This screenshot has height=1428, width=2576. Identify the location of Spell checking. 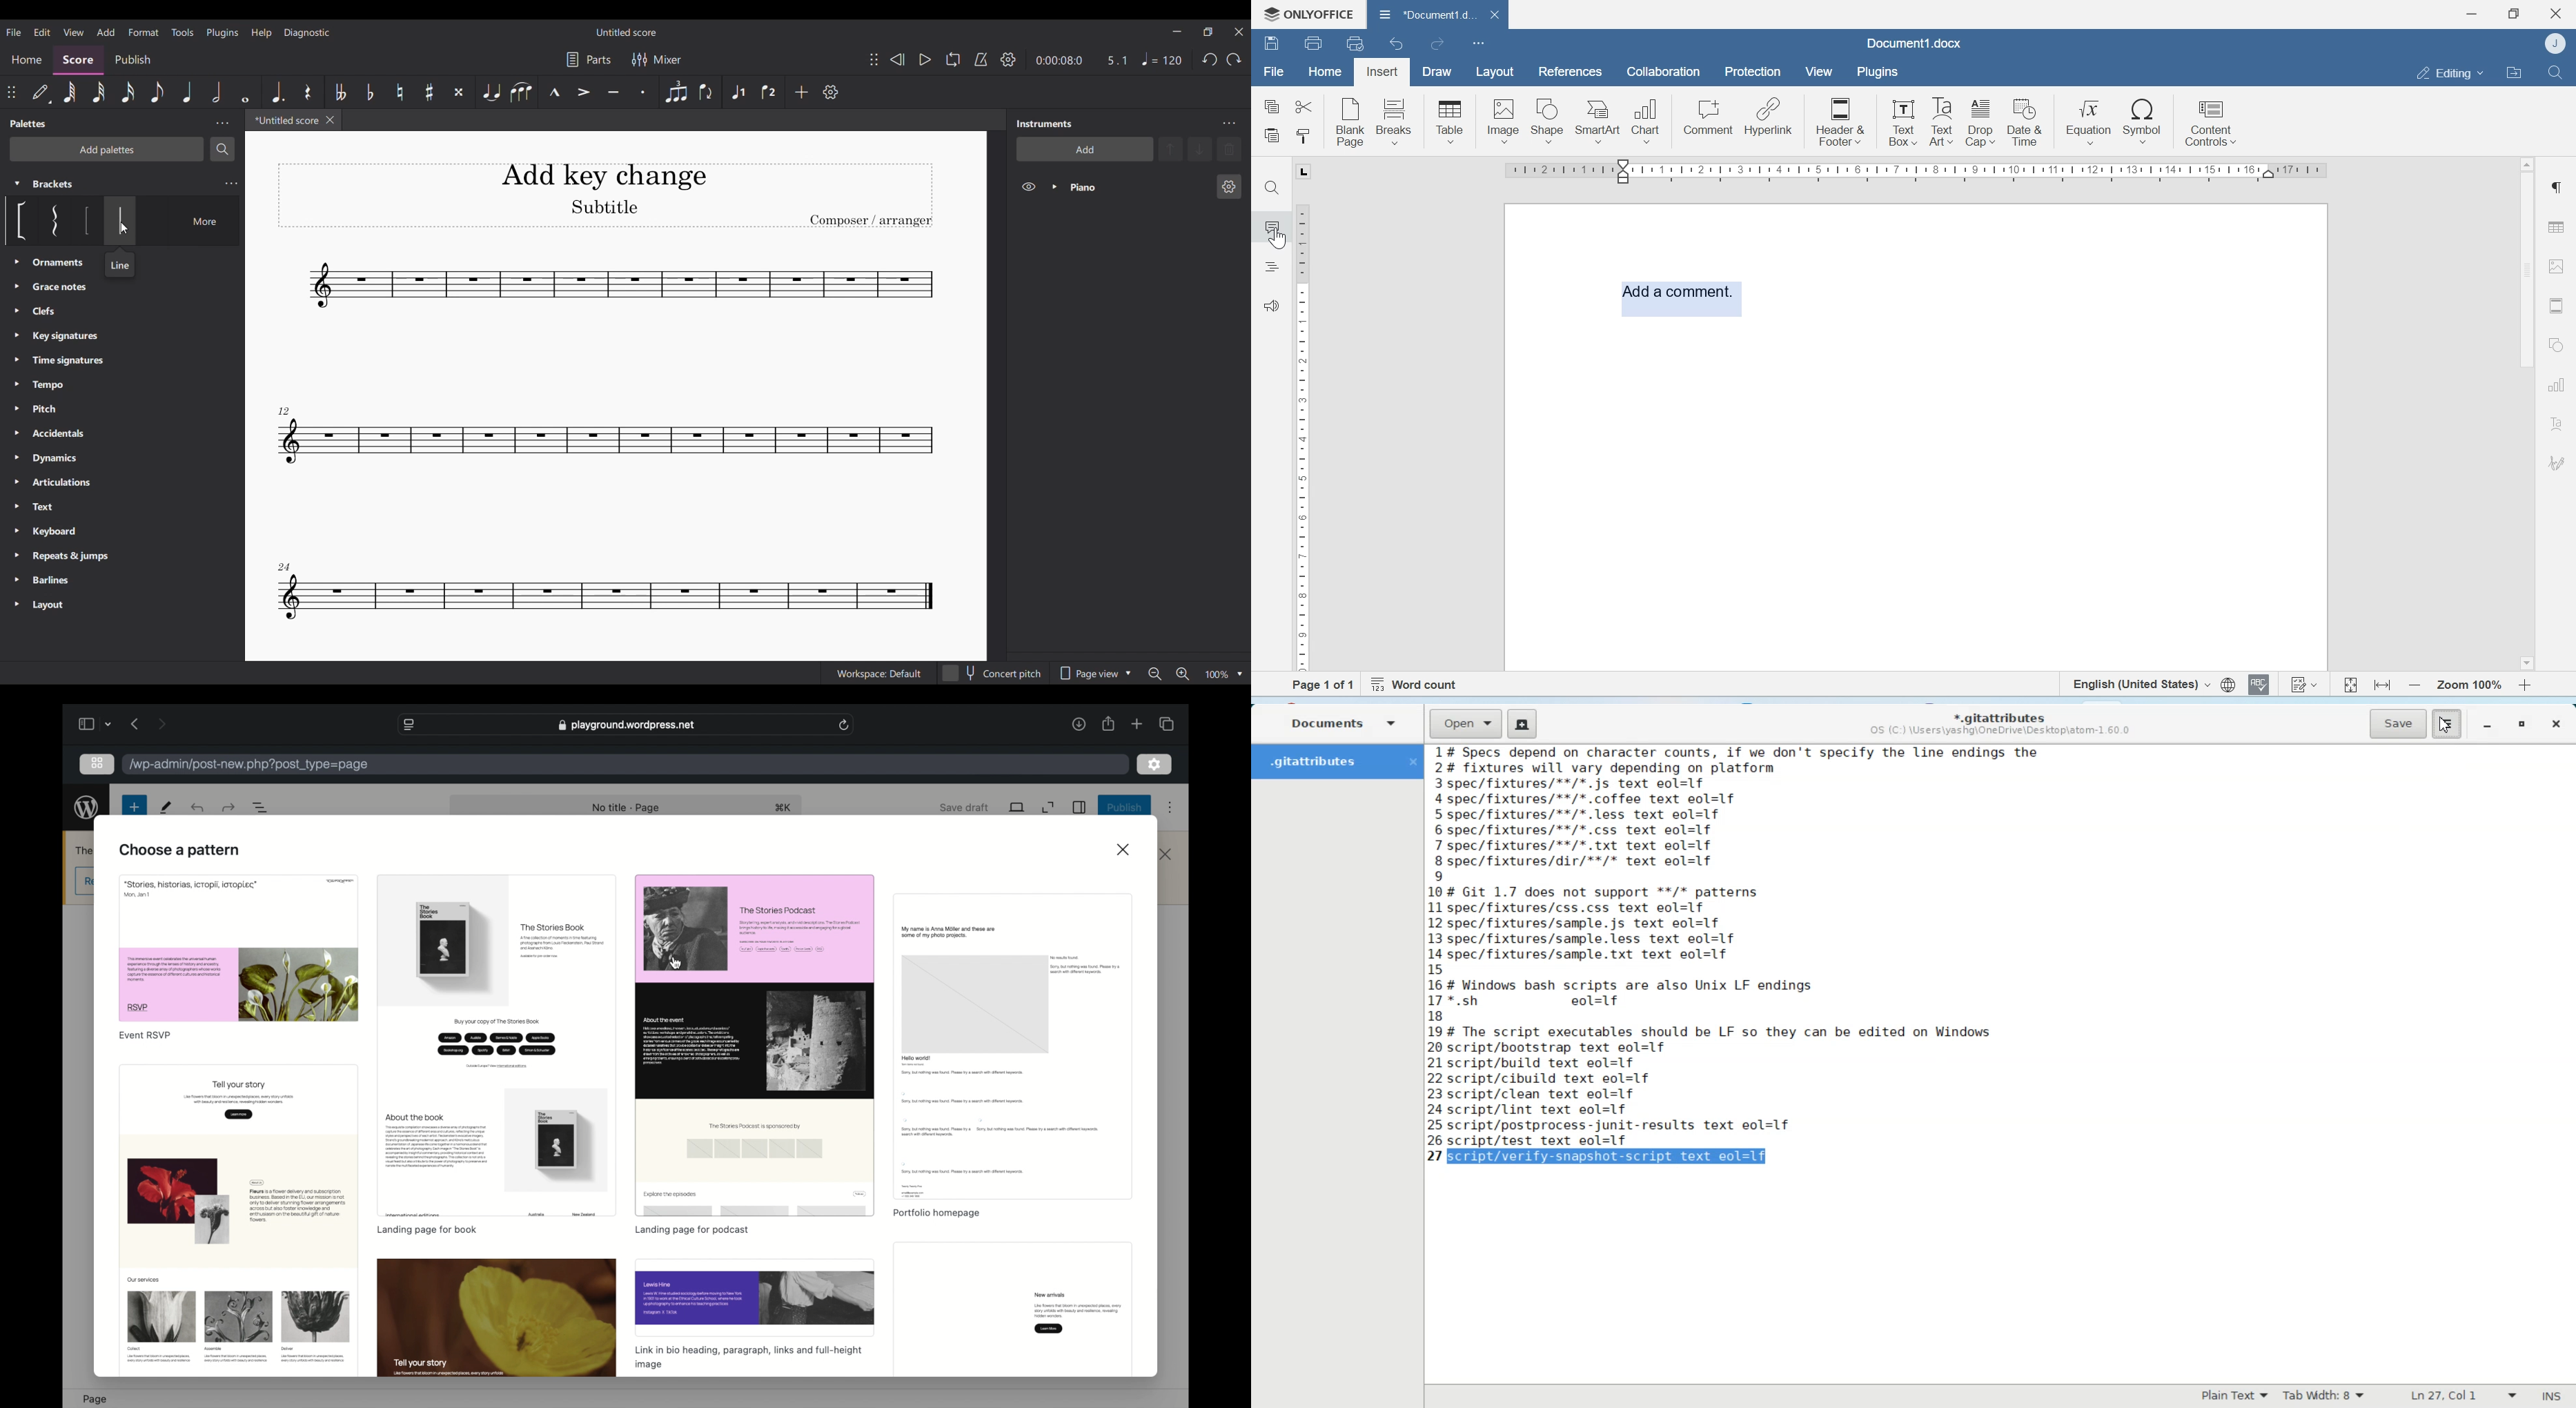
(2259, 684).